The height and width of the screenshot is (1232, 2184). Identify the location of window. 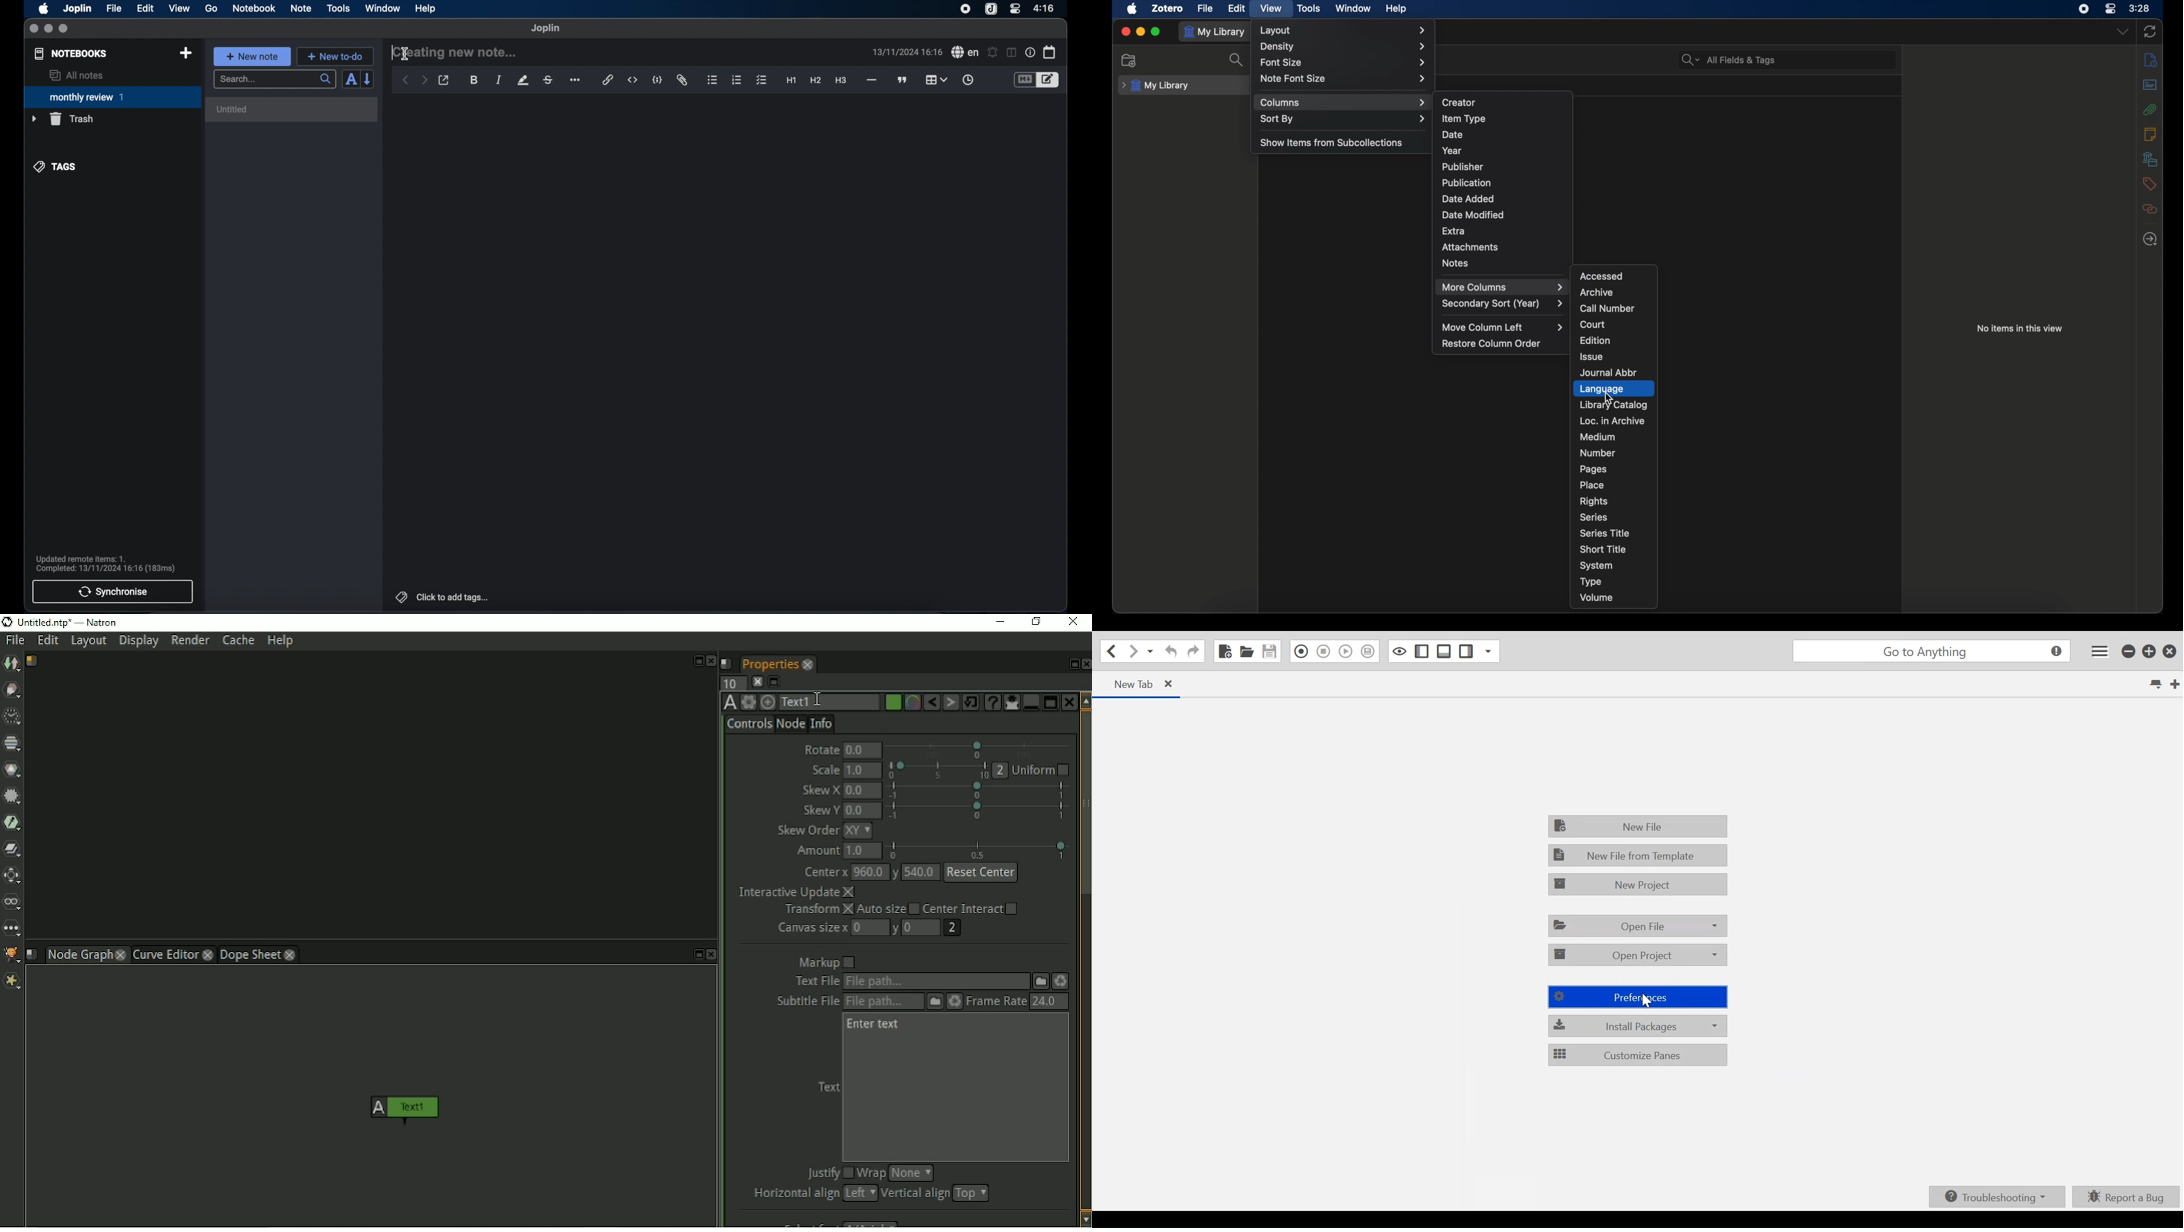
(383, 8).